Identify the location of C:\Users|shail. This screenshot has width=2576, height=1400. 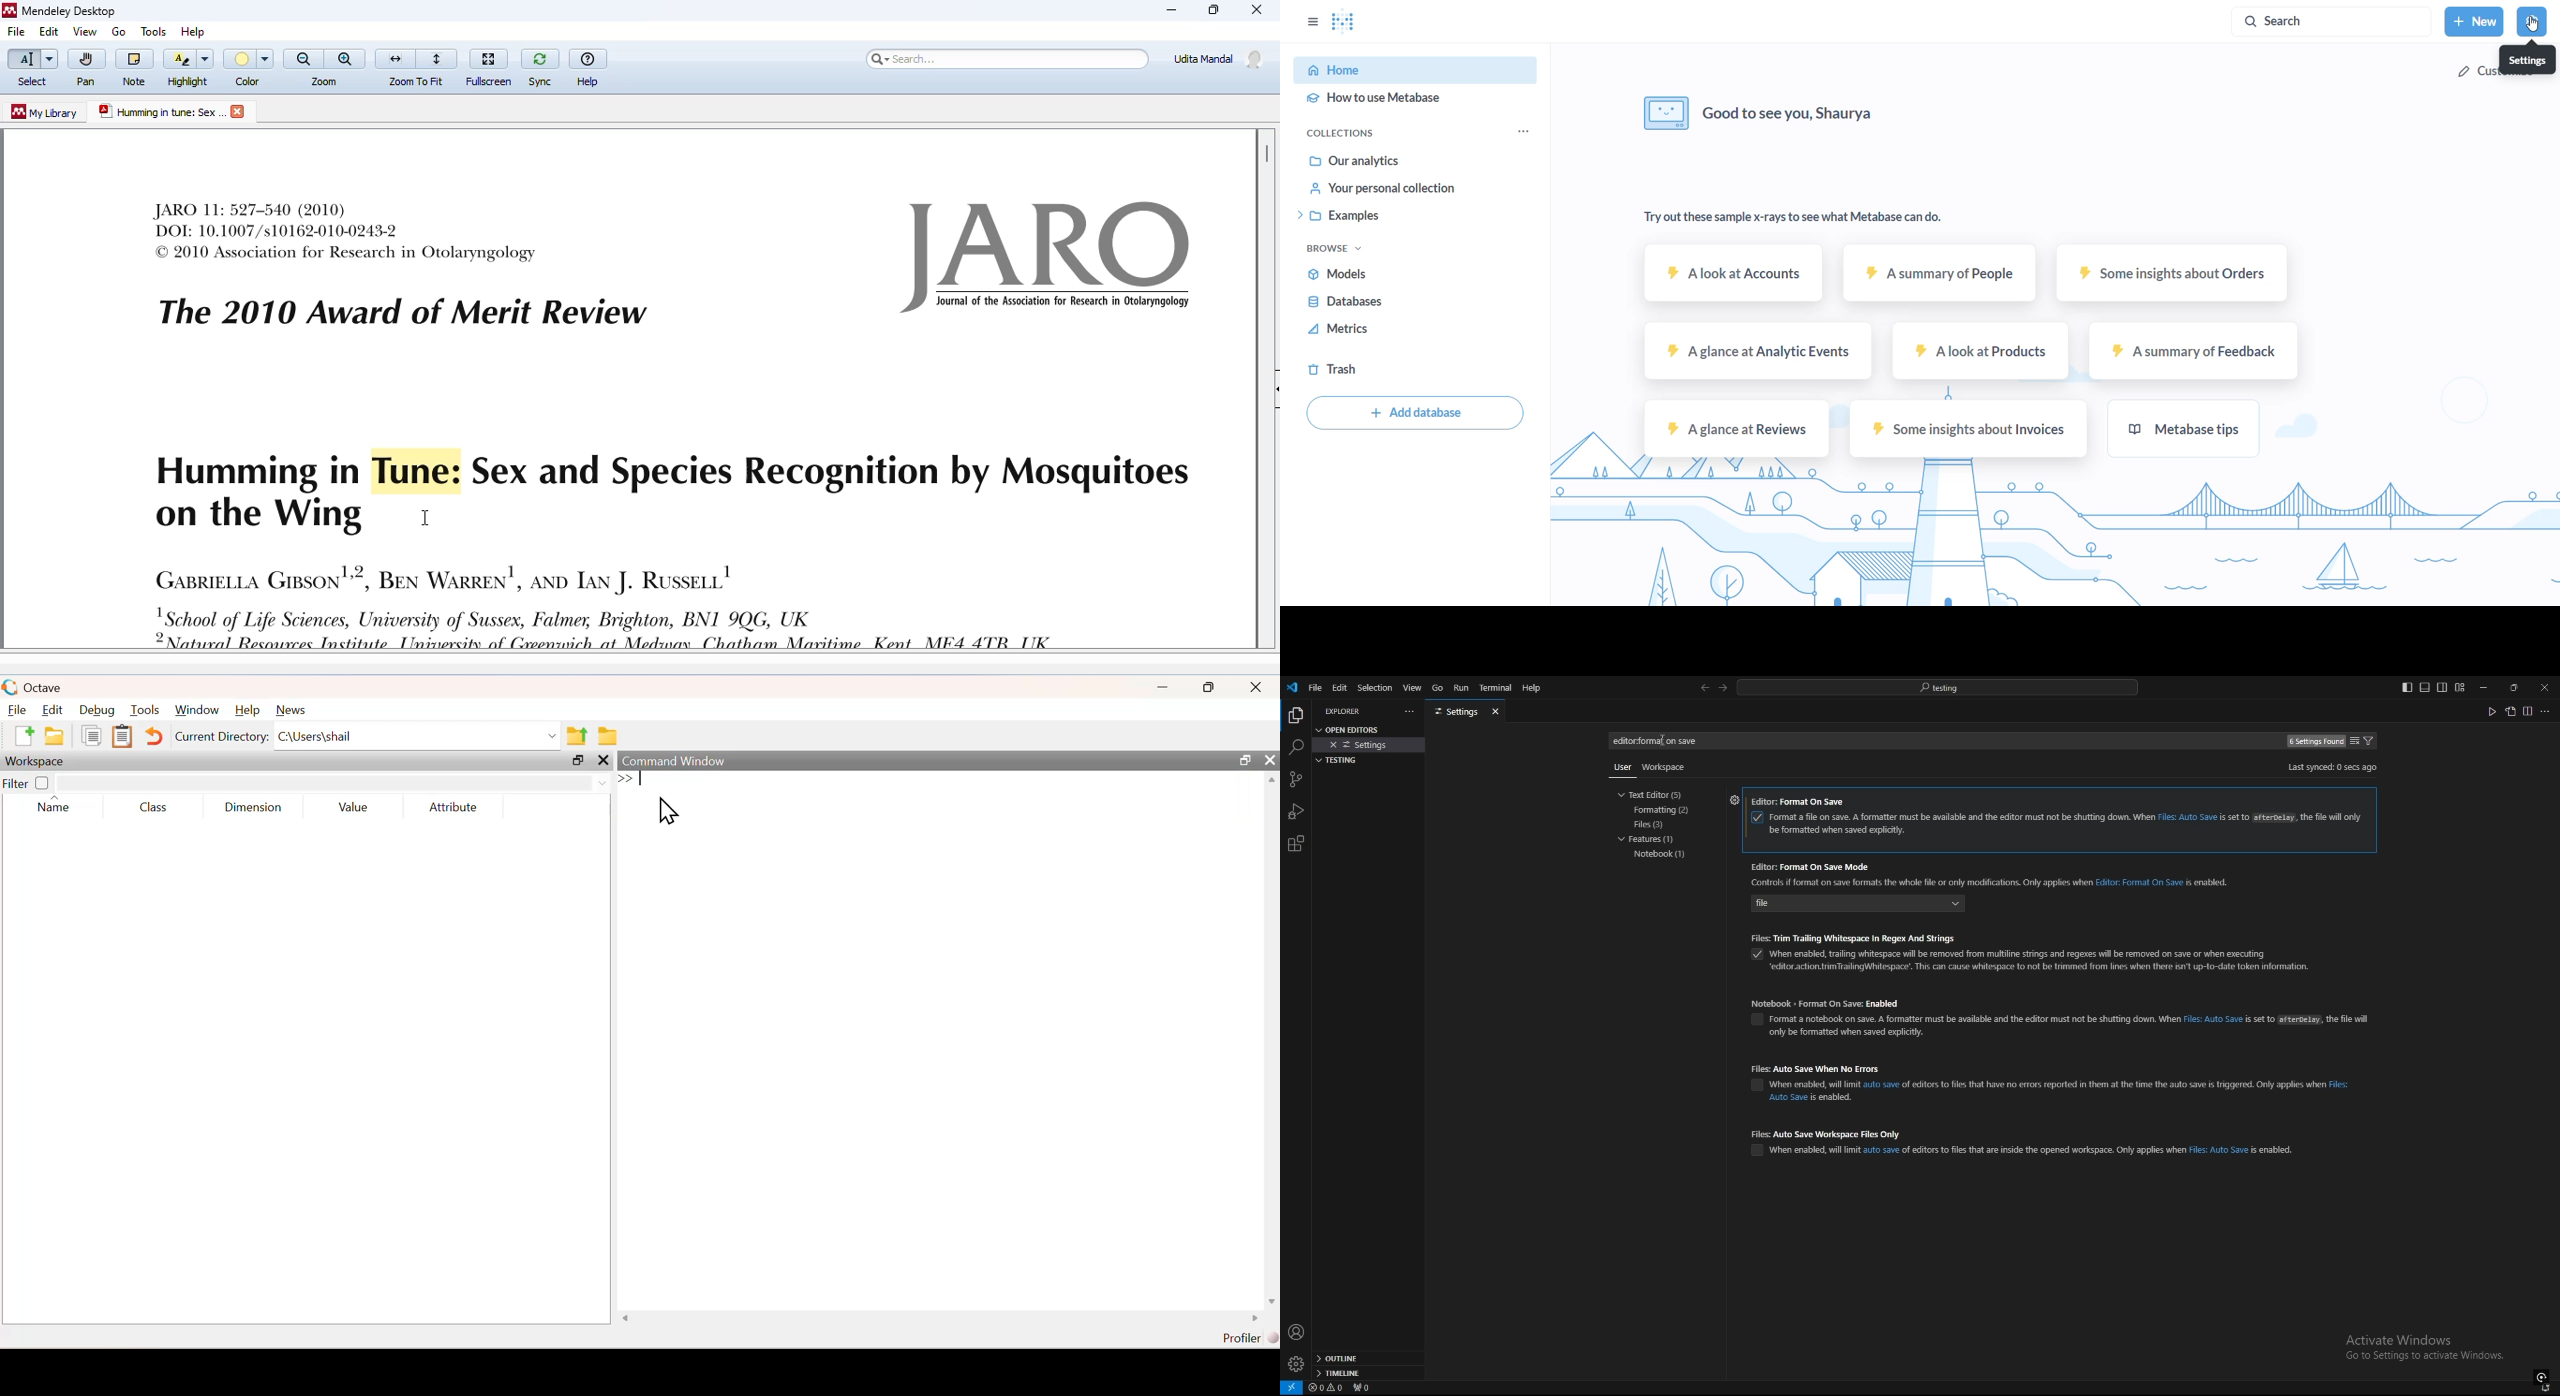
(416, 735).